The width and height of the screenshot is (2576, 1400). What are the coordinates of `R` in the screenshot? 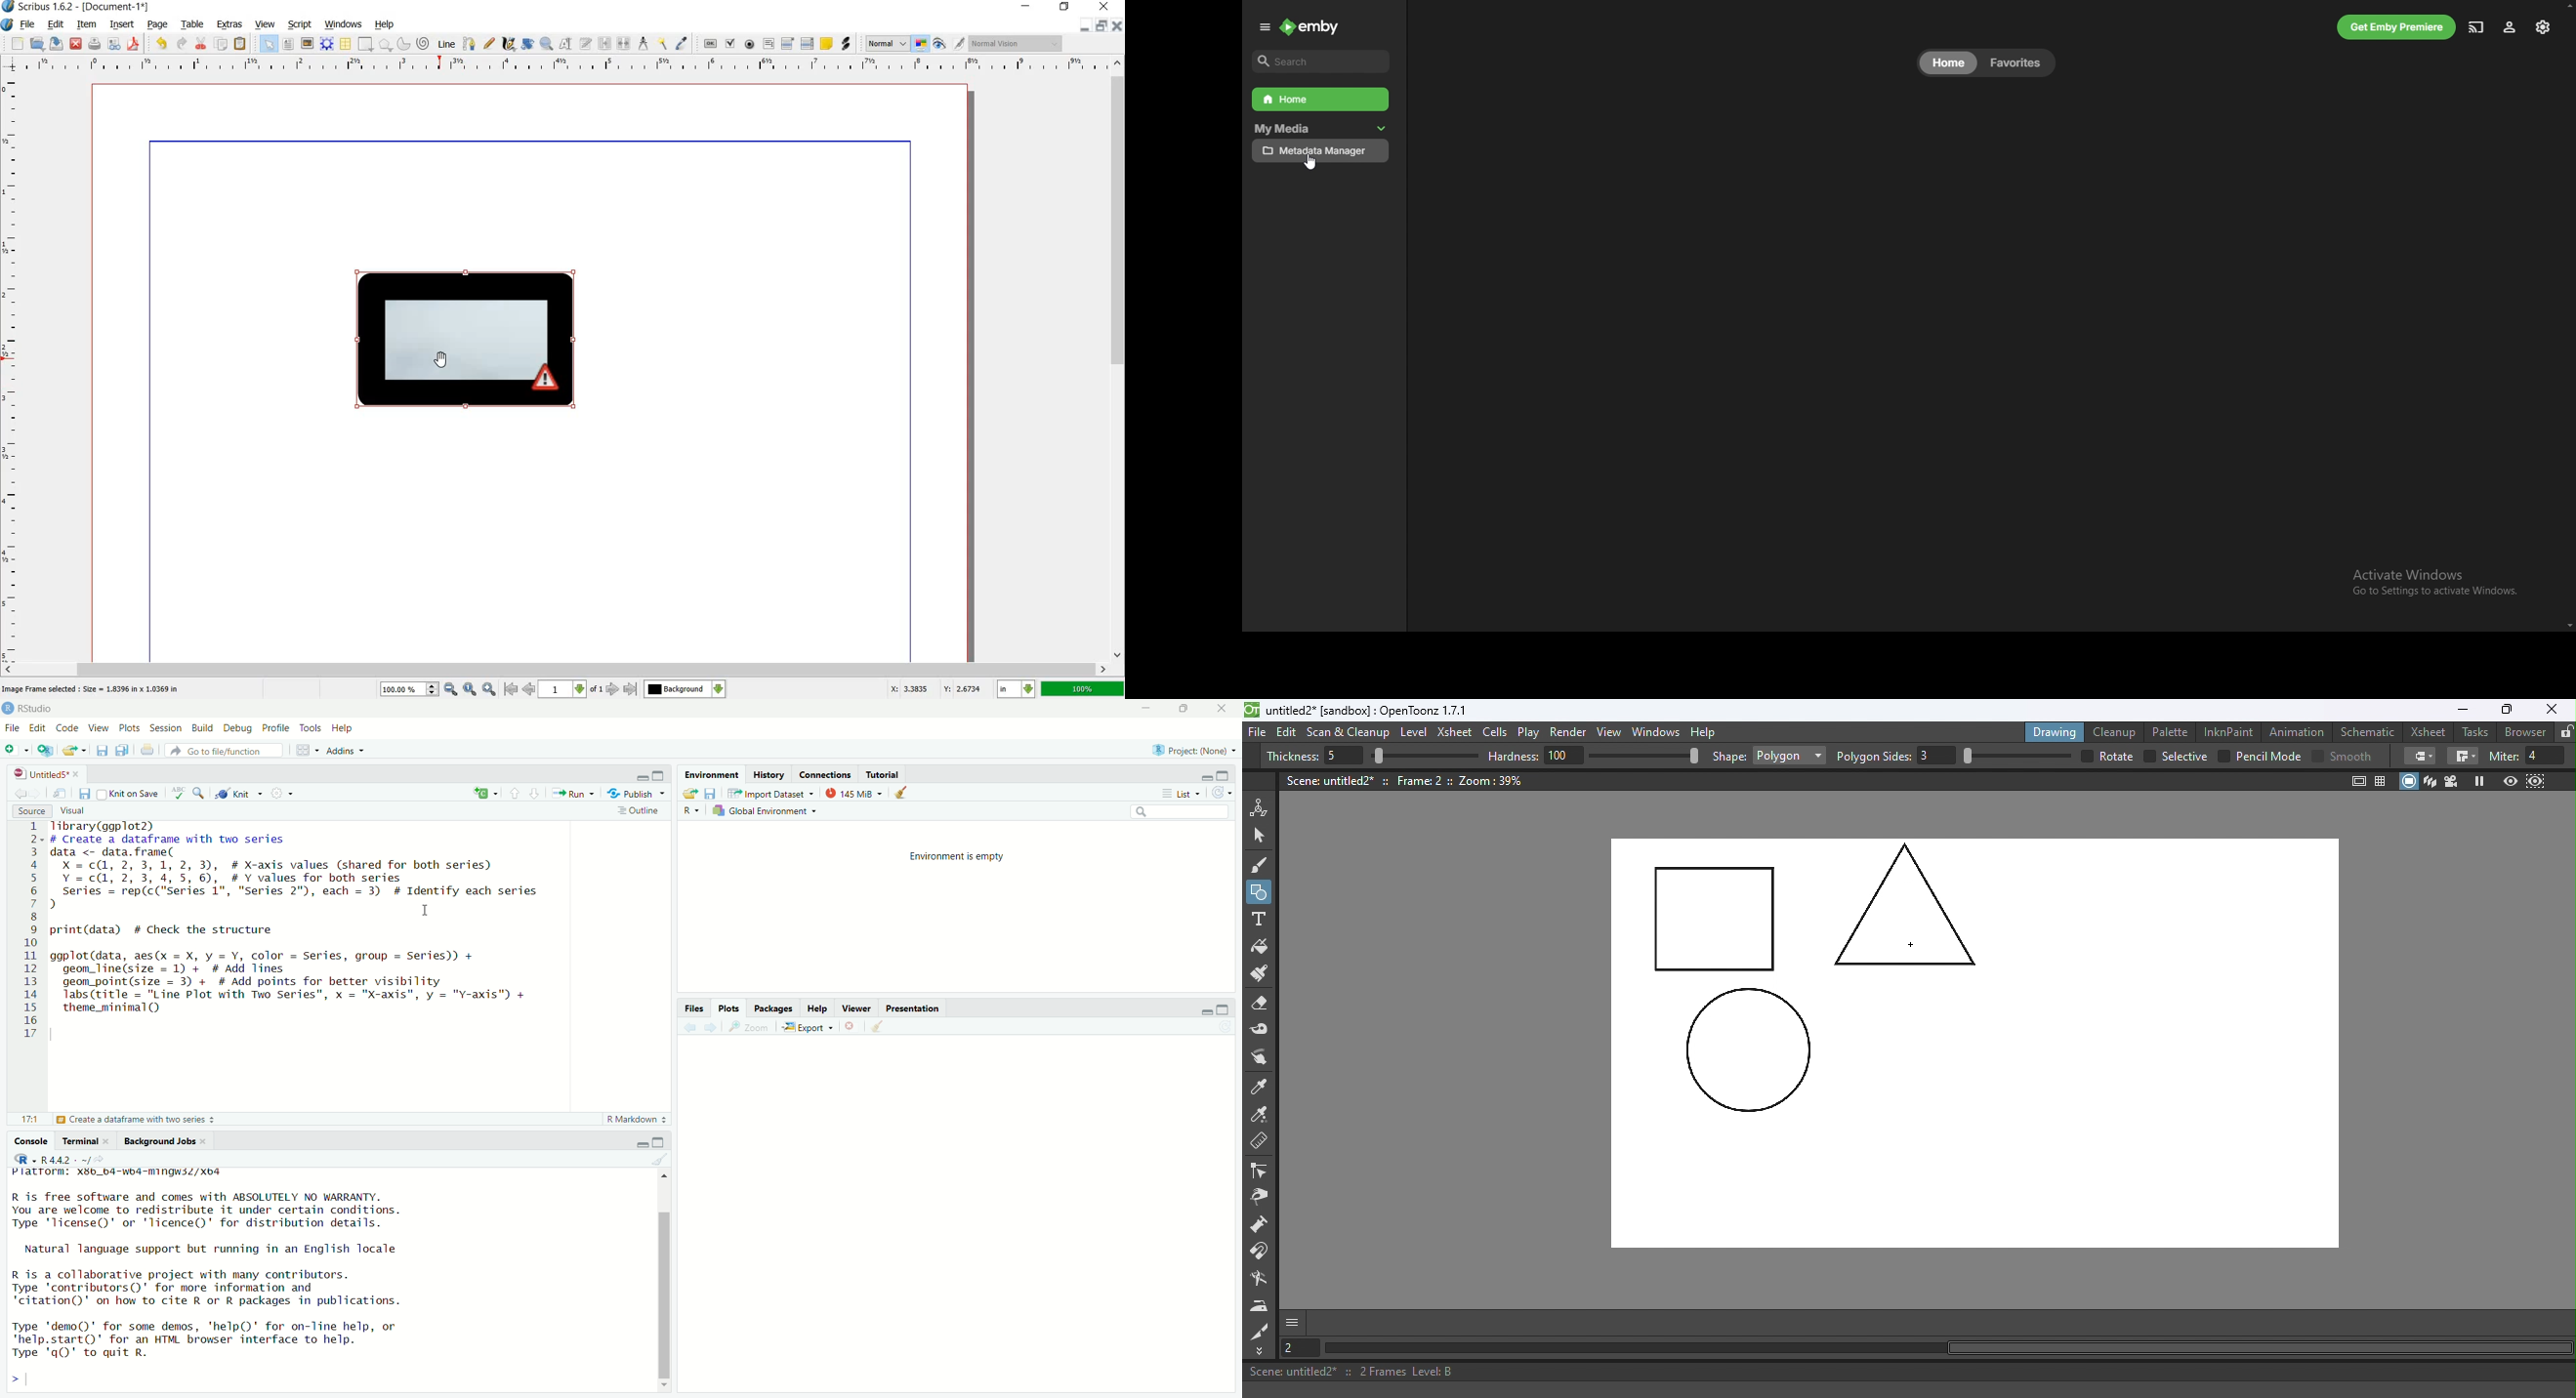 It's located at (692, 812).